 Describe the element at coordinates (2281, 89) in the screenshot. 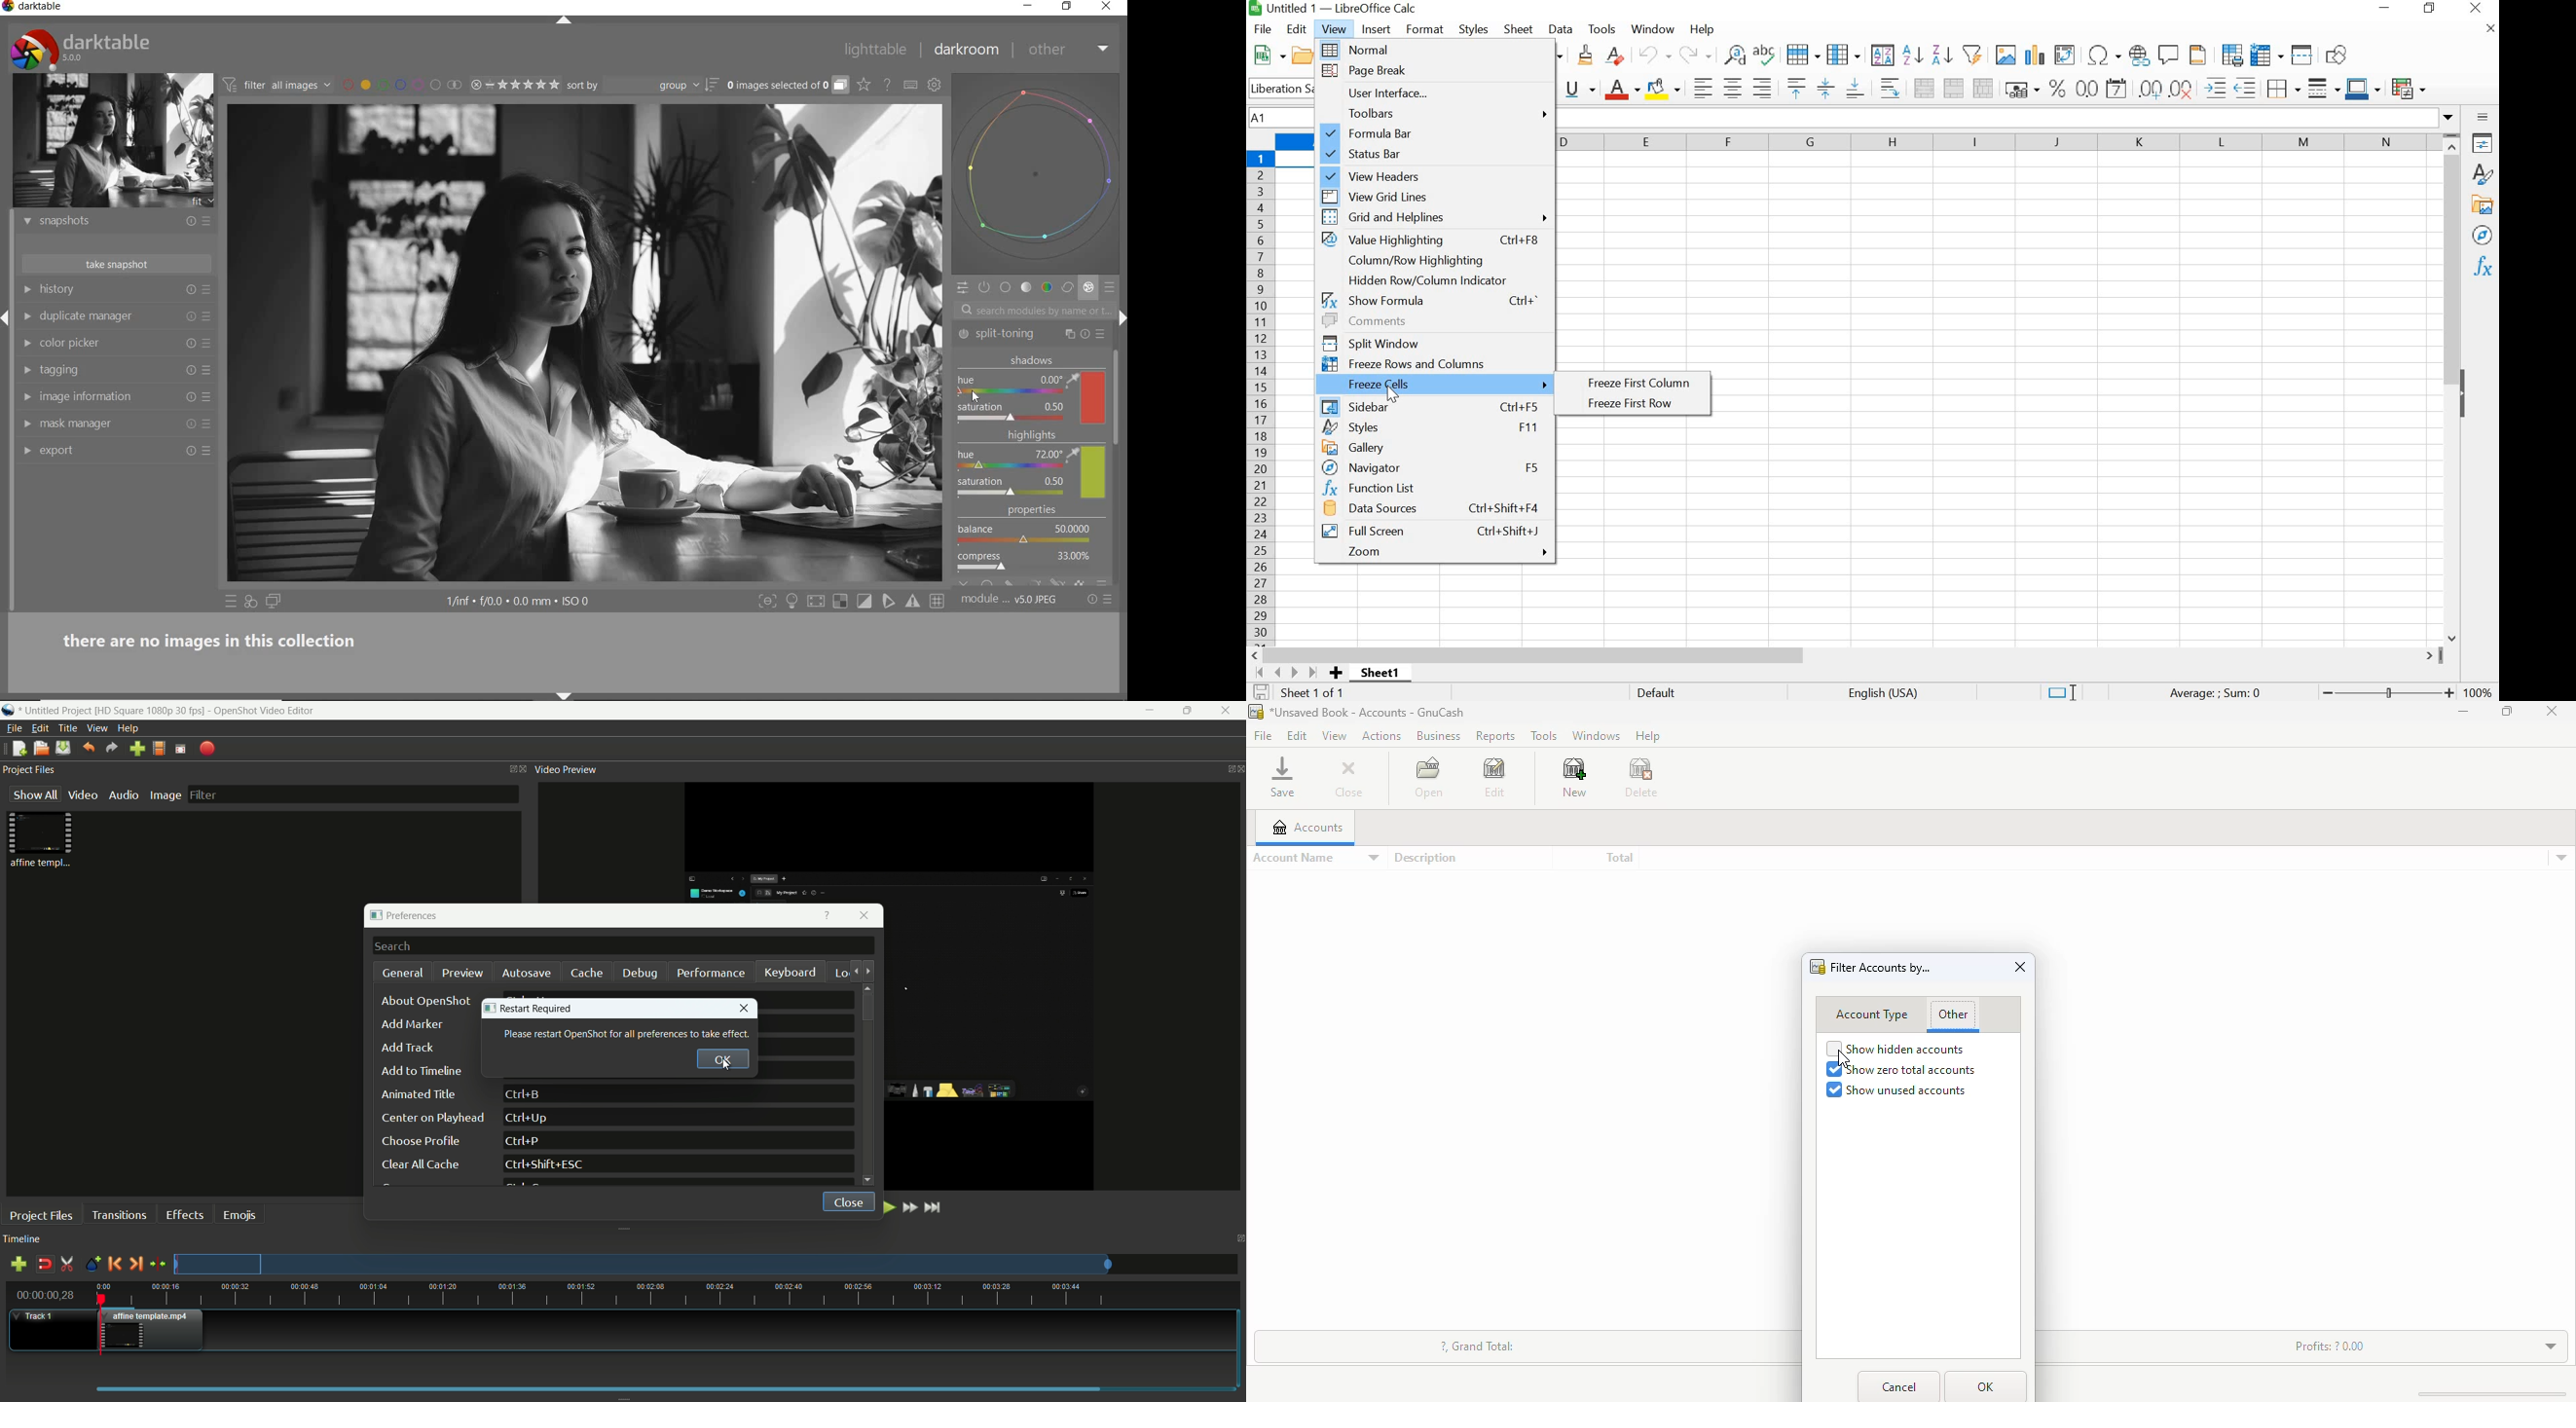

I see `BORDERS` at that location.